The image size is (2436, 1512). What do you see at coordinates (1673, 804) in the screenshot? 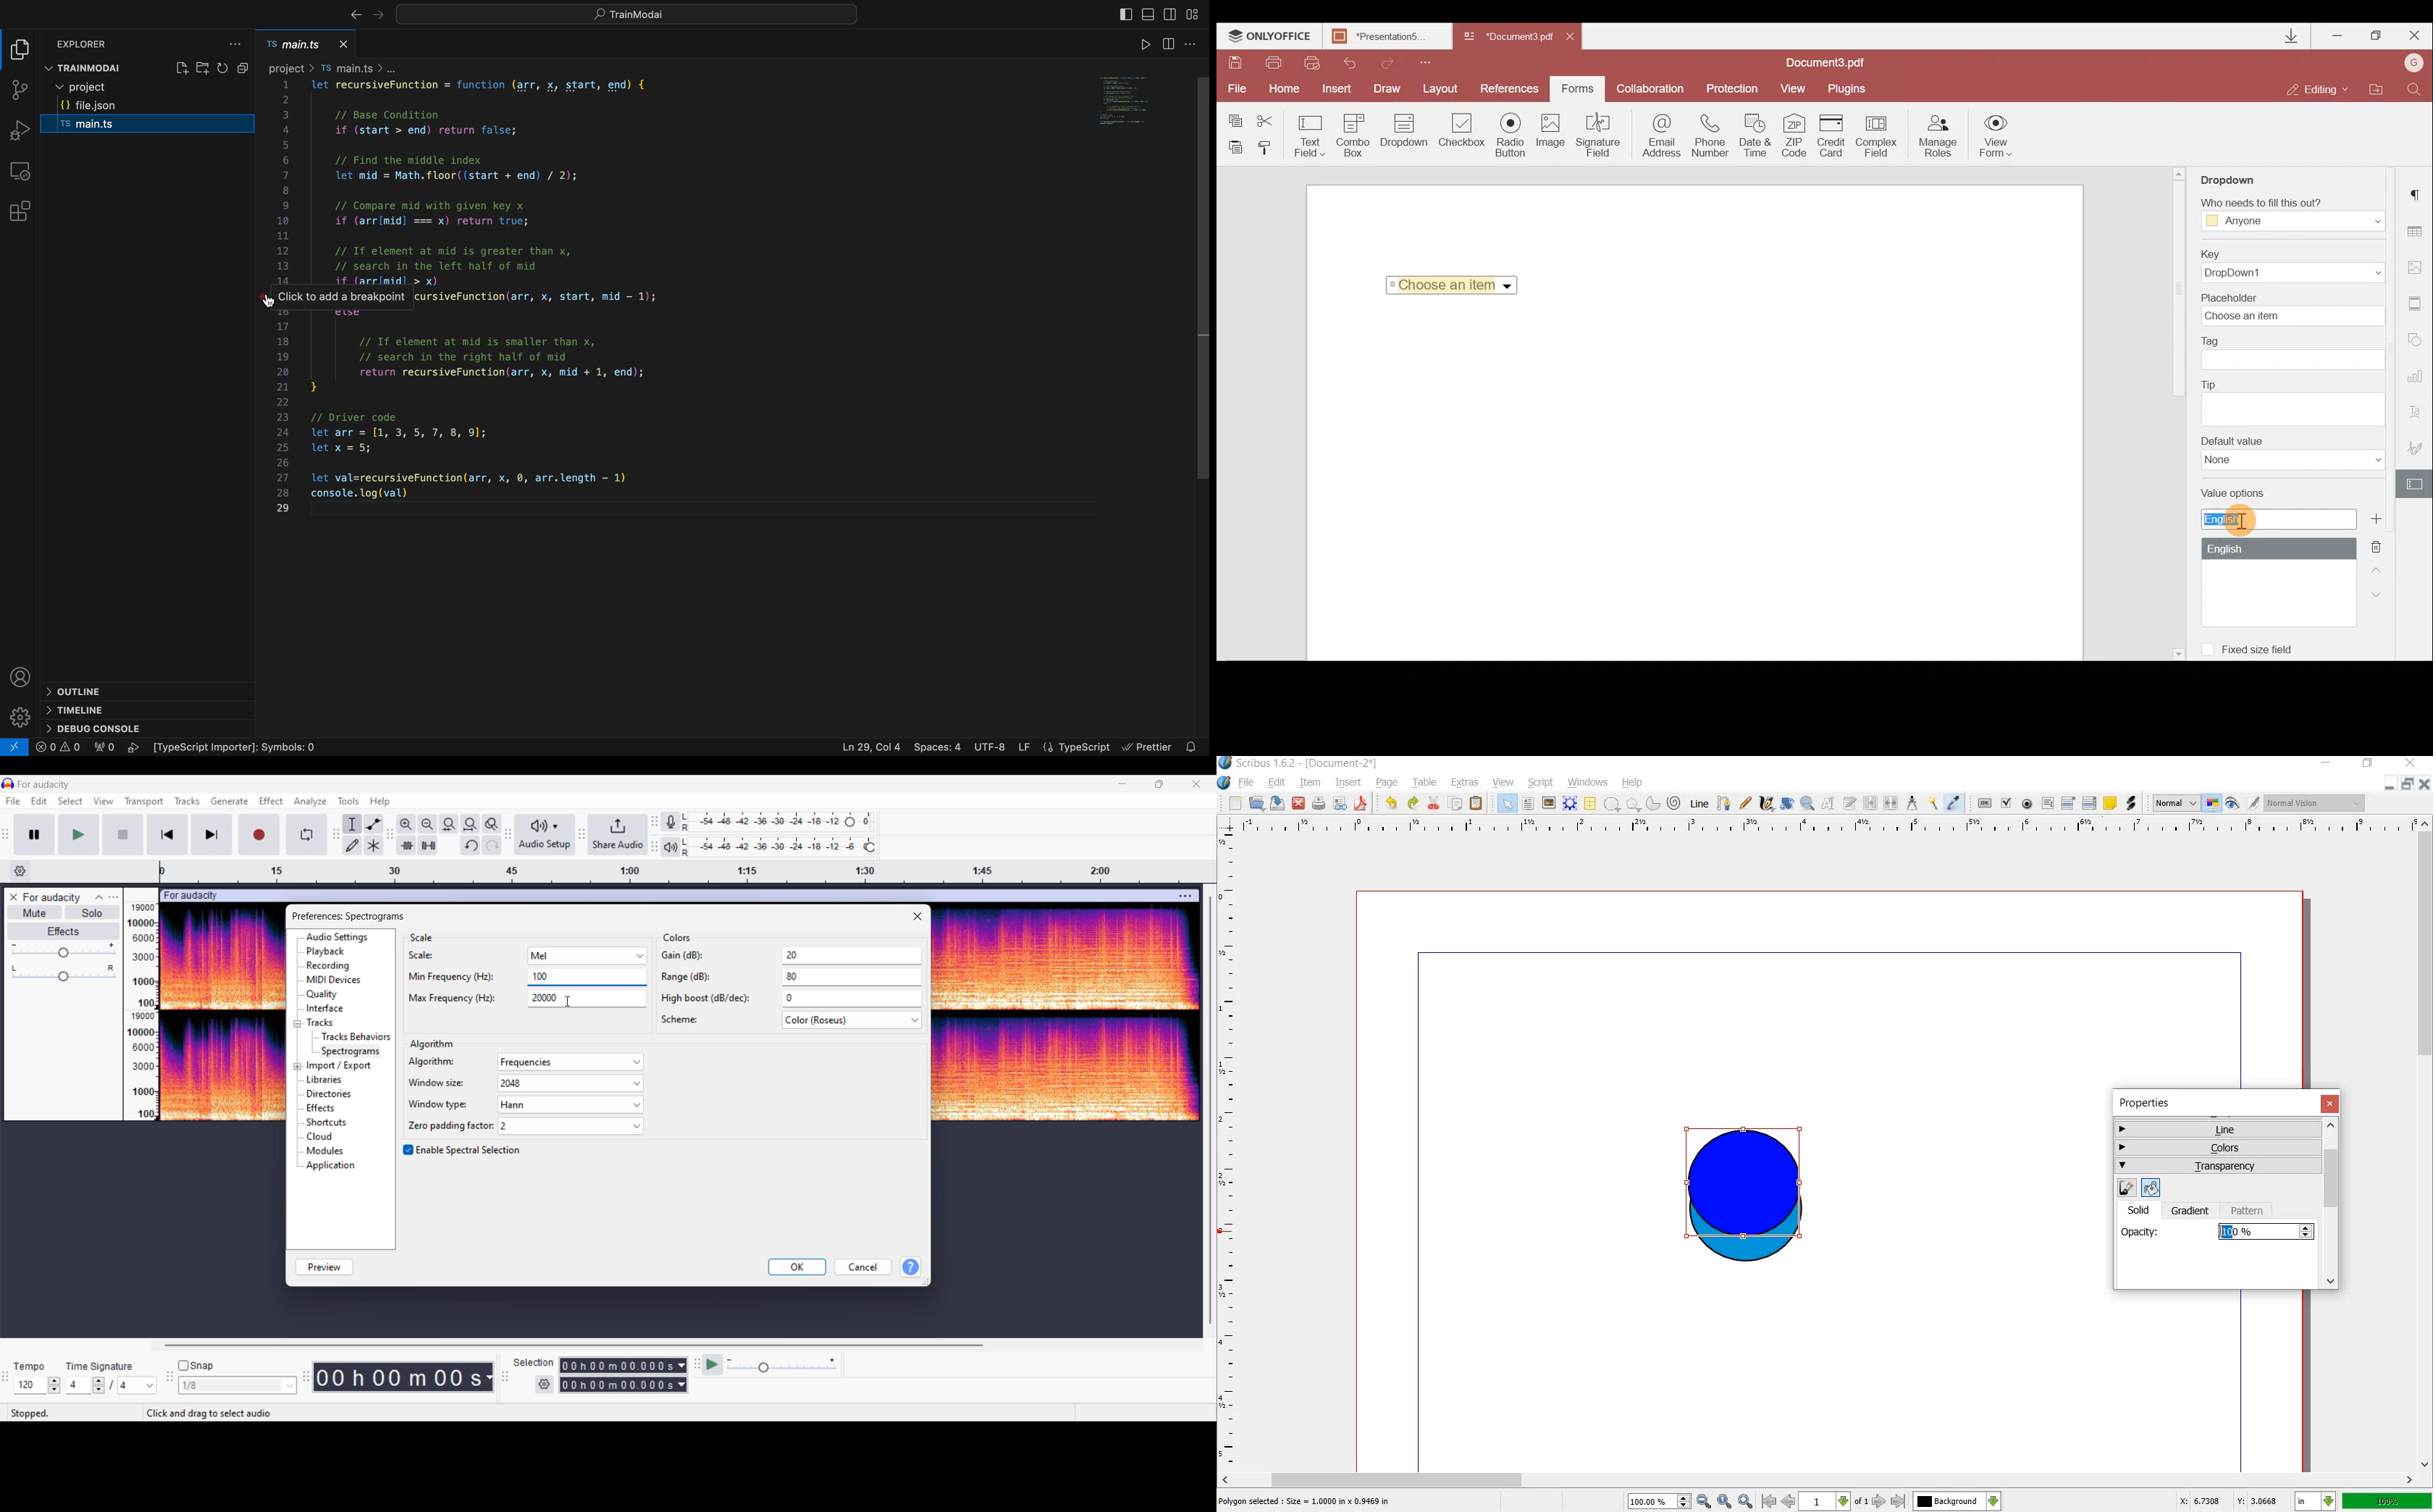
I see `spiral` at bounding box center [1673, 804].